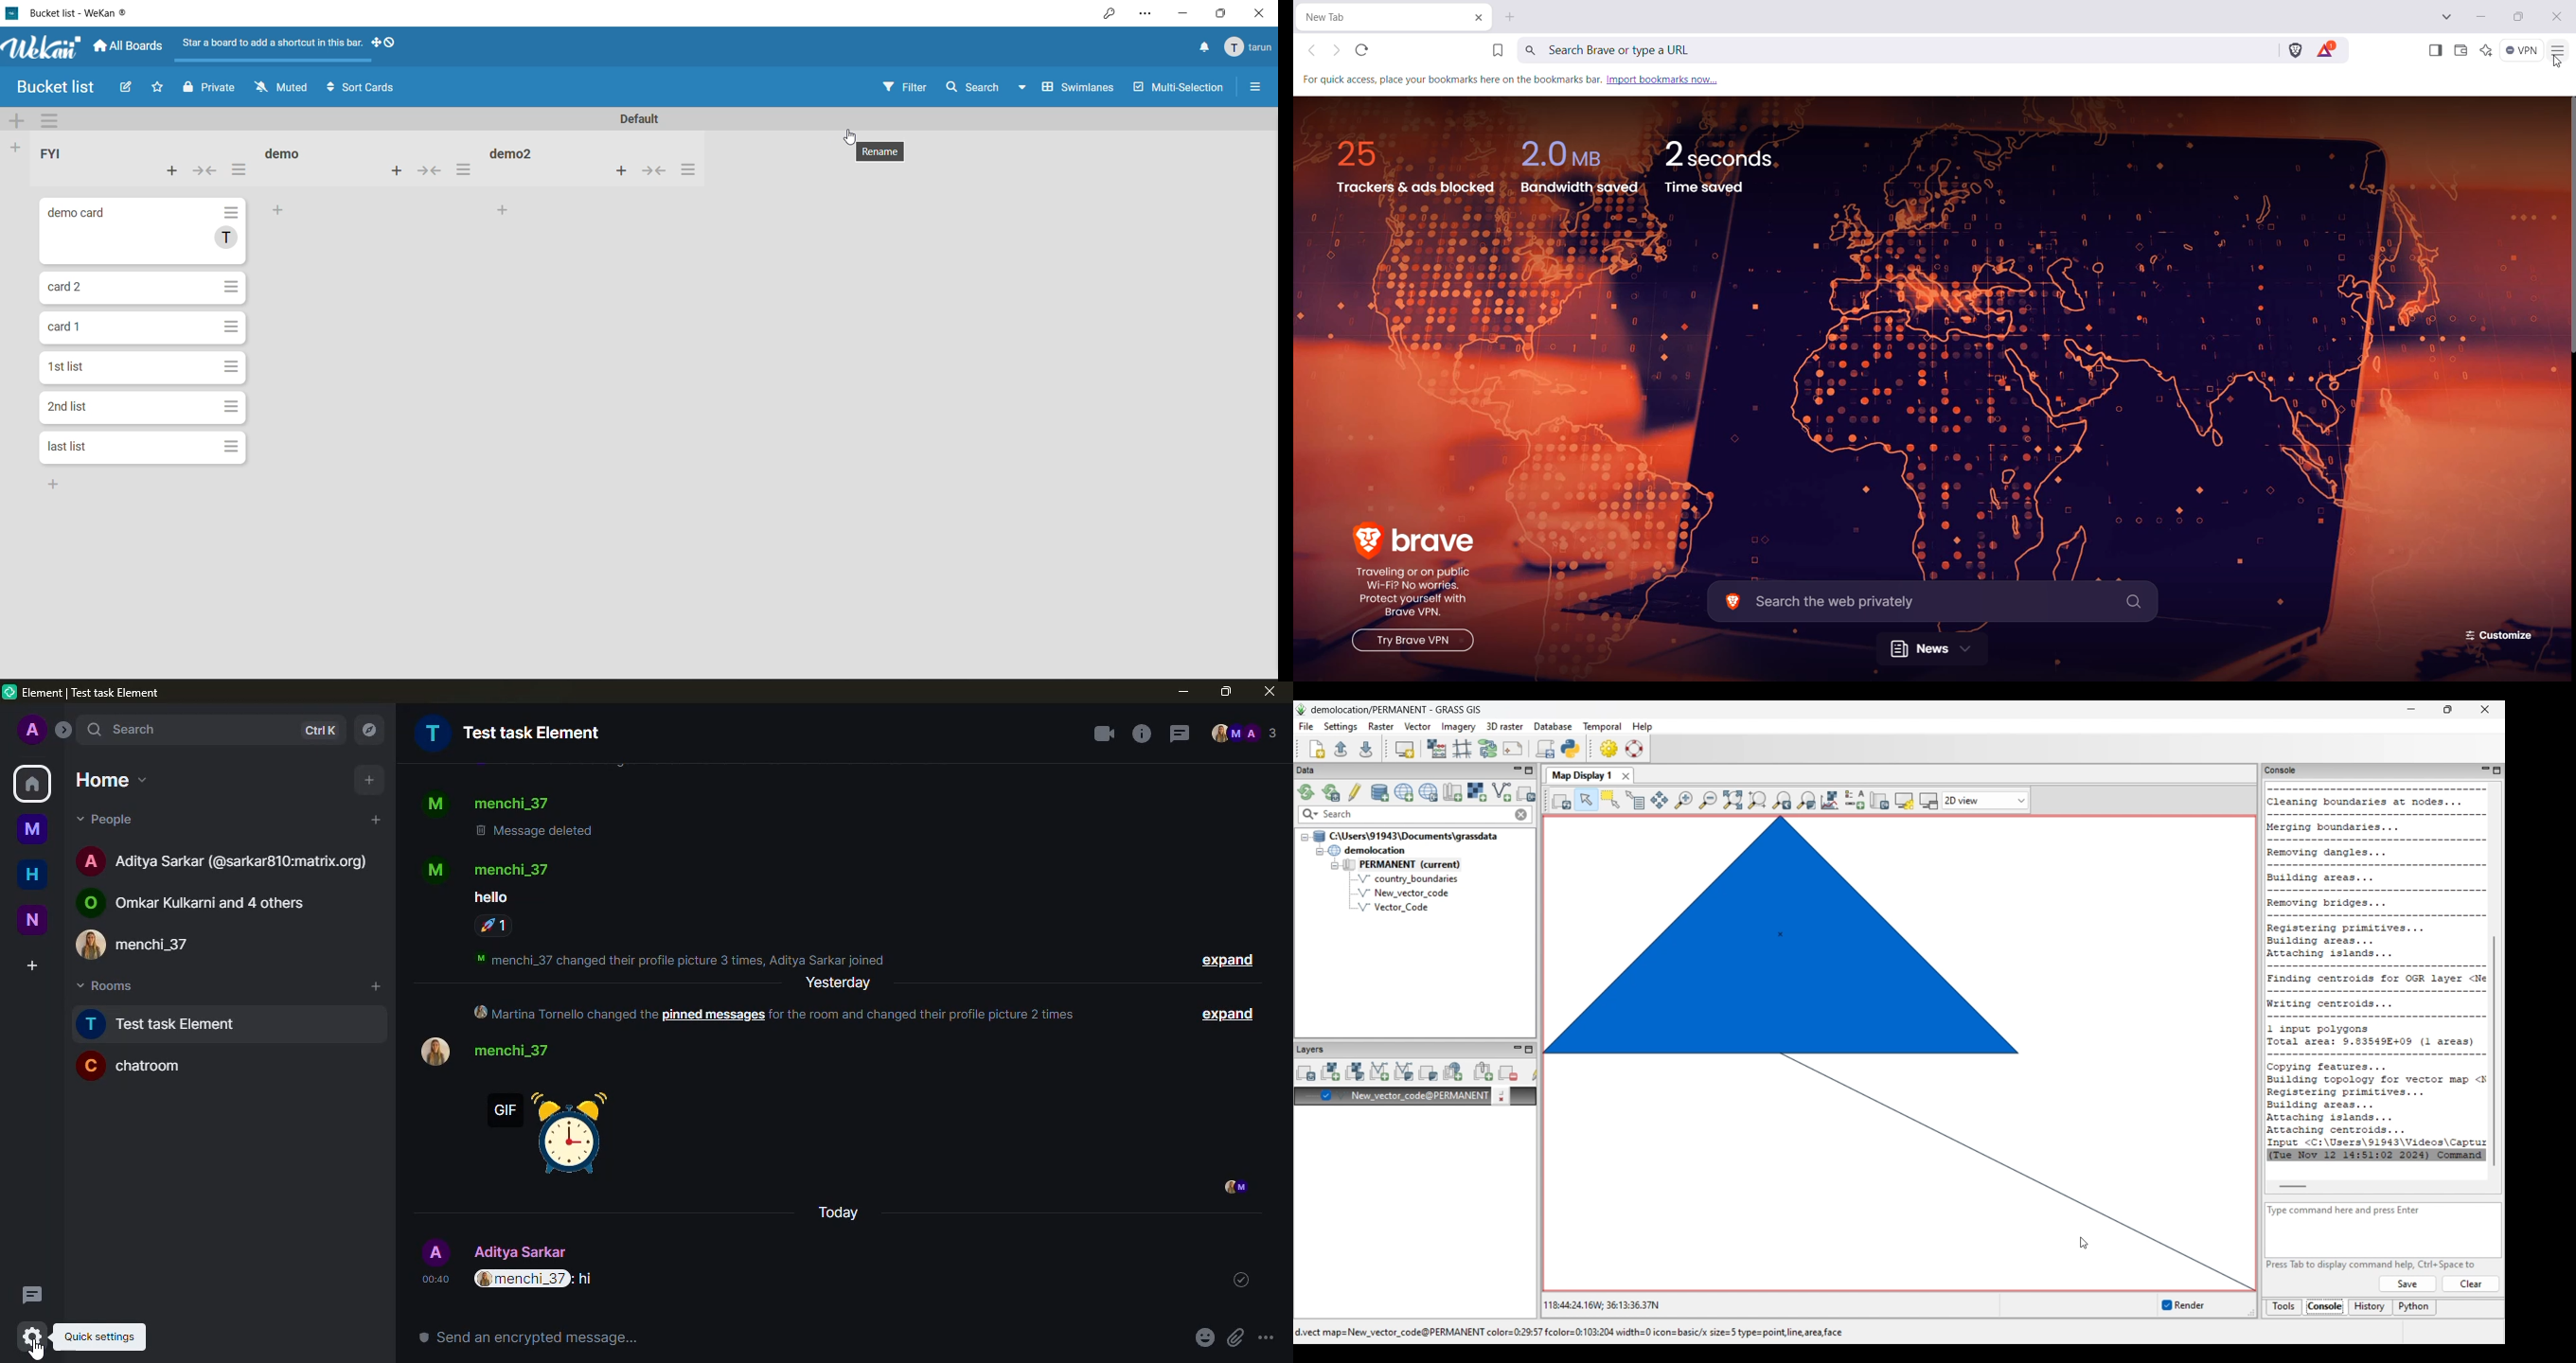 This screenshot has height=1372, width=2576. Describe the element at coordinates (519, 868) in the screenshot. I see `contact` at that location.